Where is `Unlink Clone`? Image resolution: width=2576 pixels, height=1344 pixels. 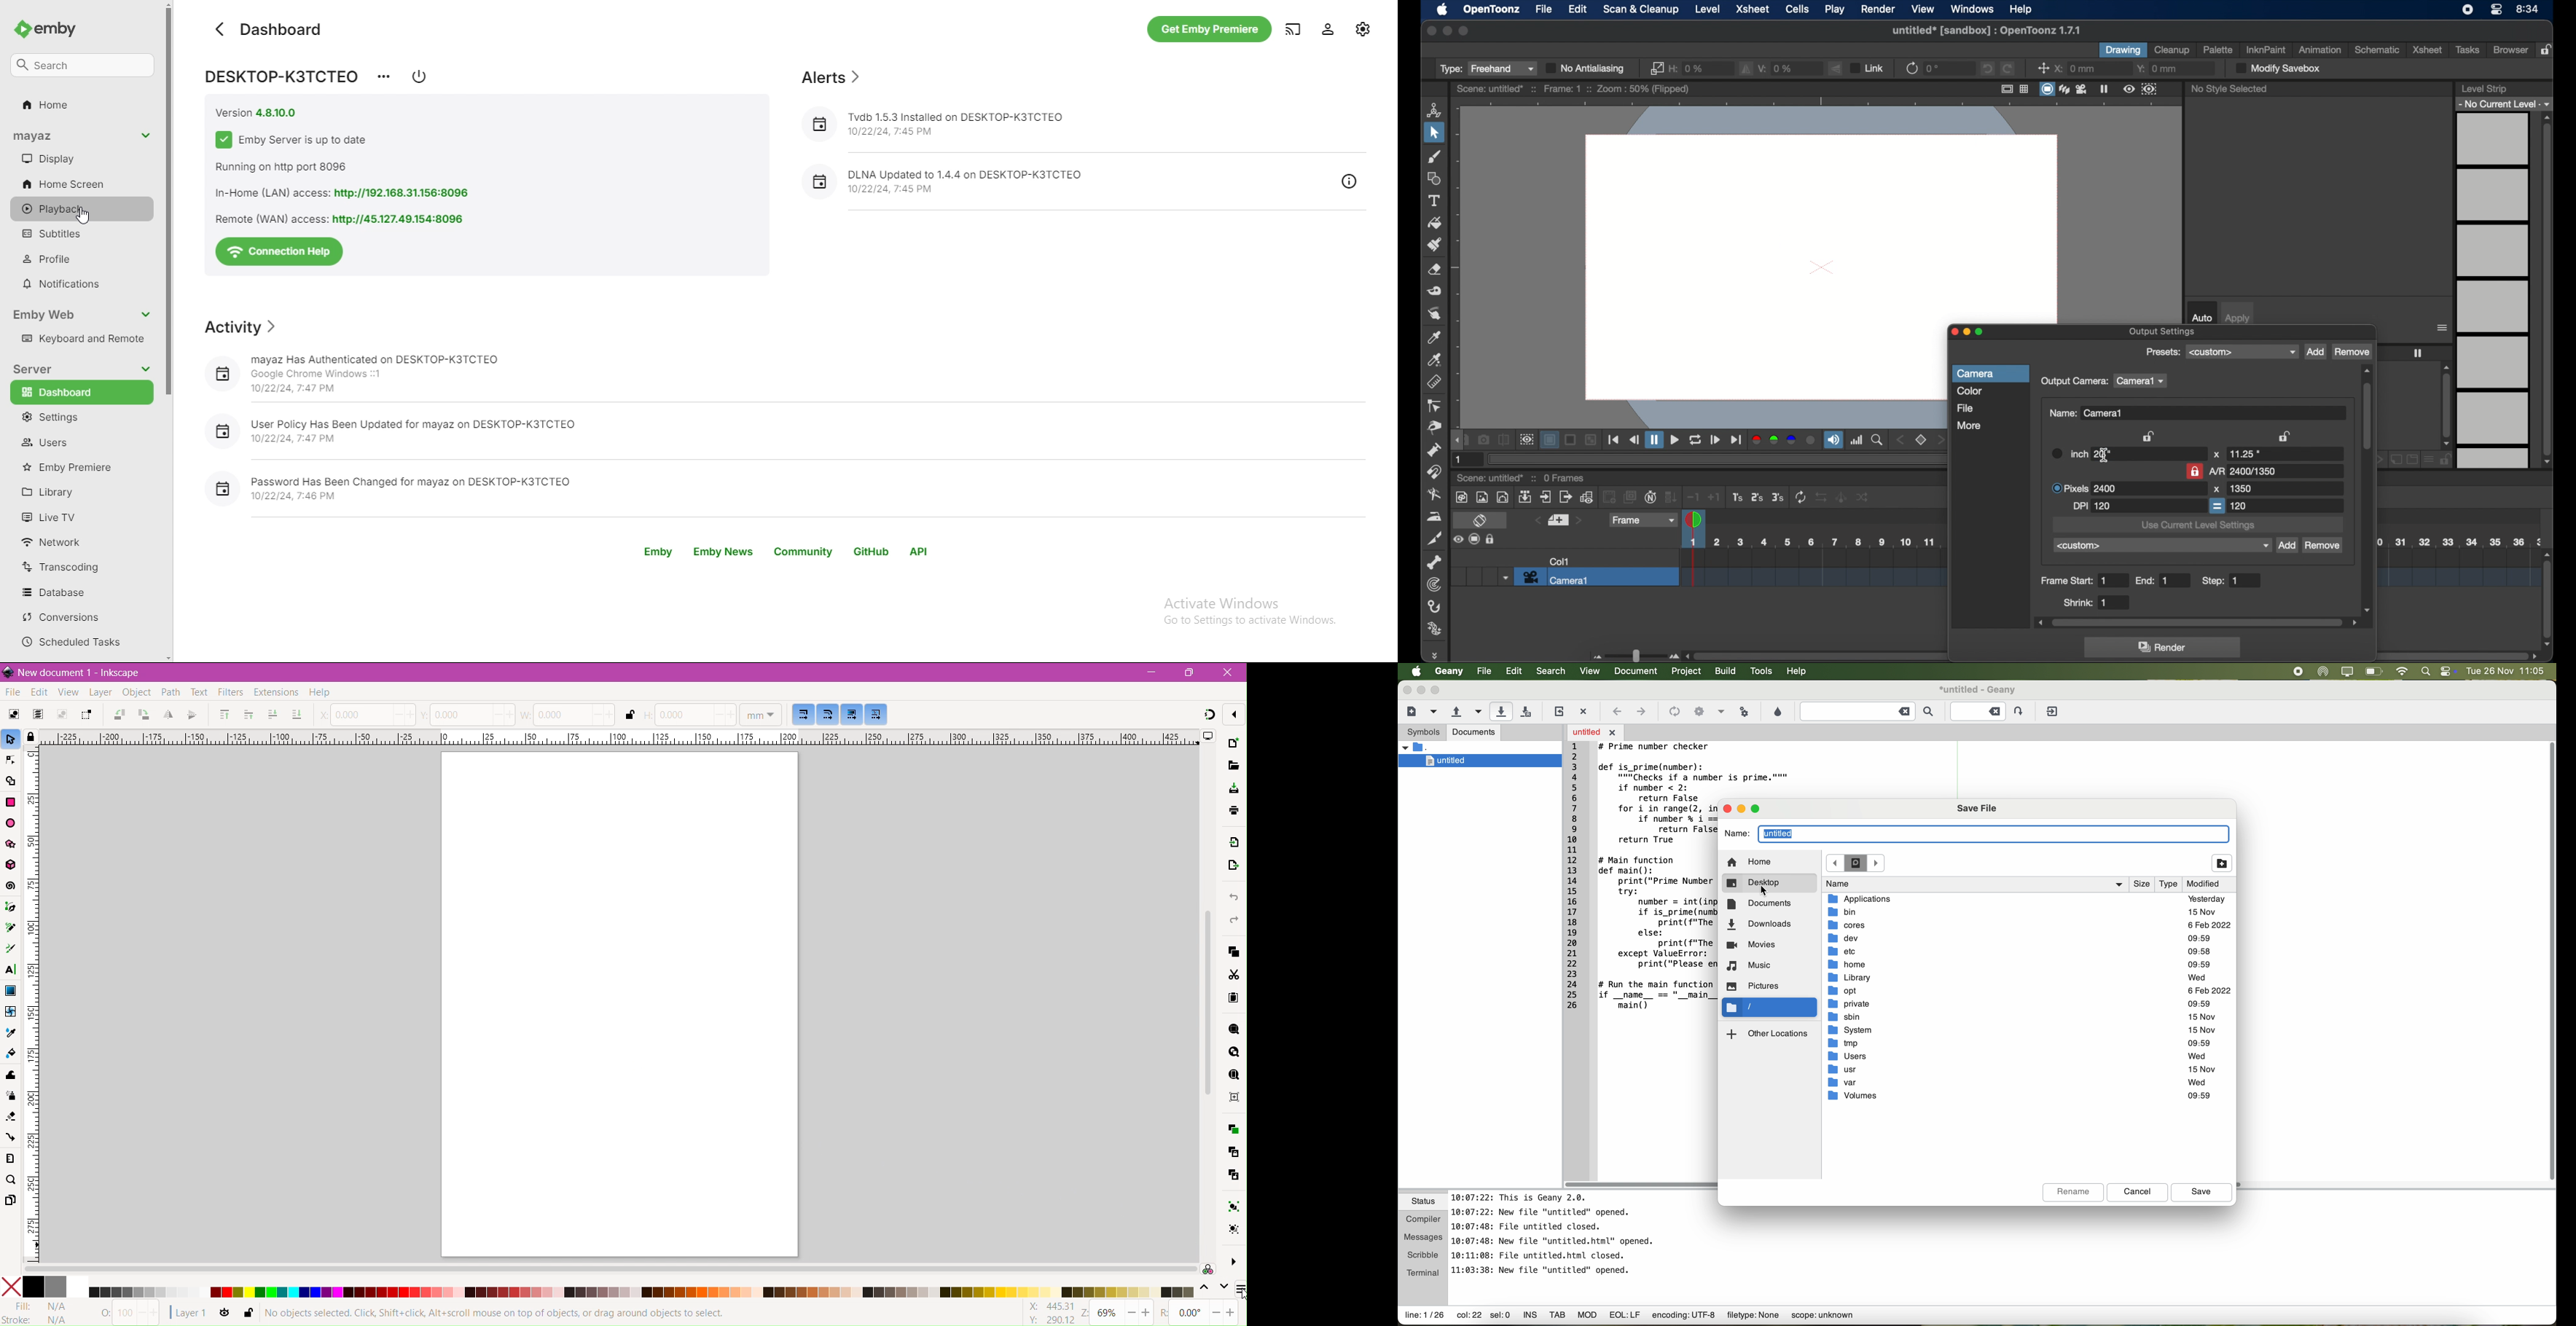 Unlink Clone is located at coordinates (1233, 1177).